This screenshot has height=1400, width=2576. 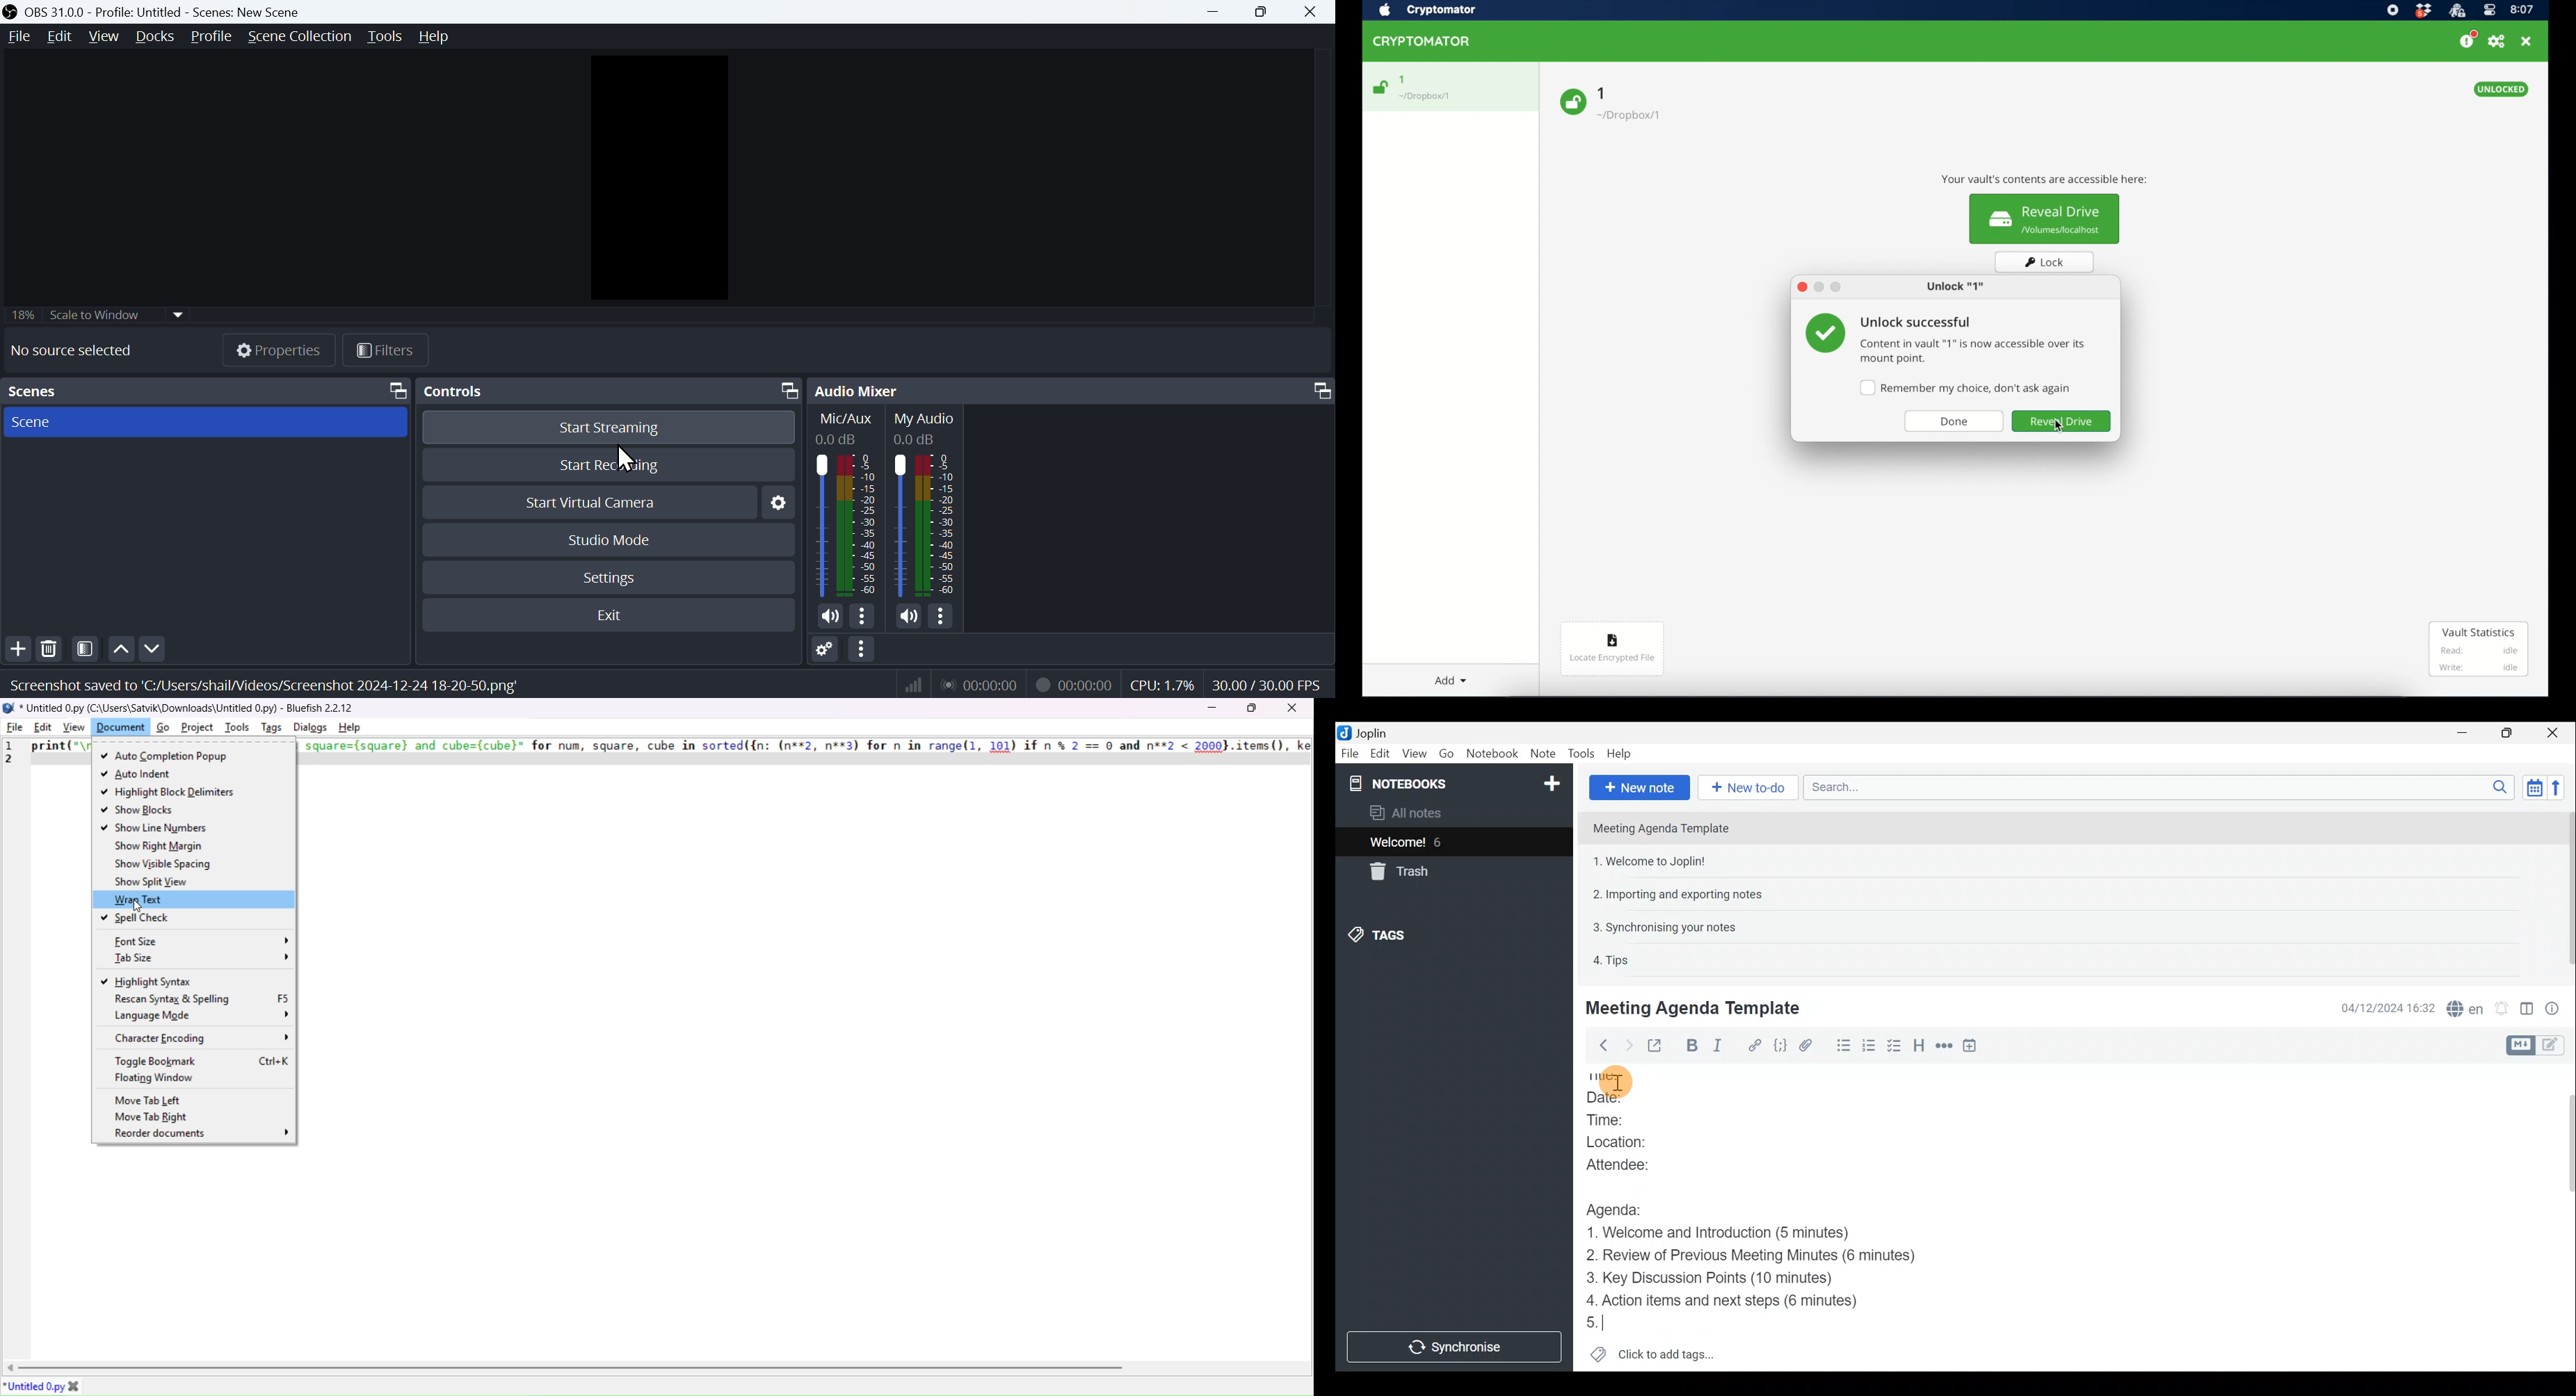 What do you see at coordinates (51, 391) in the screenshot?
I see `Scenes` at bounding box center [51, 391].